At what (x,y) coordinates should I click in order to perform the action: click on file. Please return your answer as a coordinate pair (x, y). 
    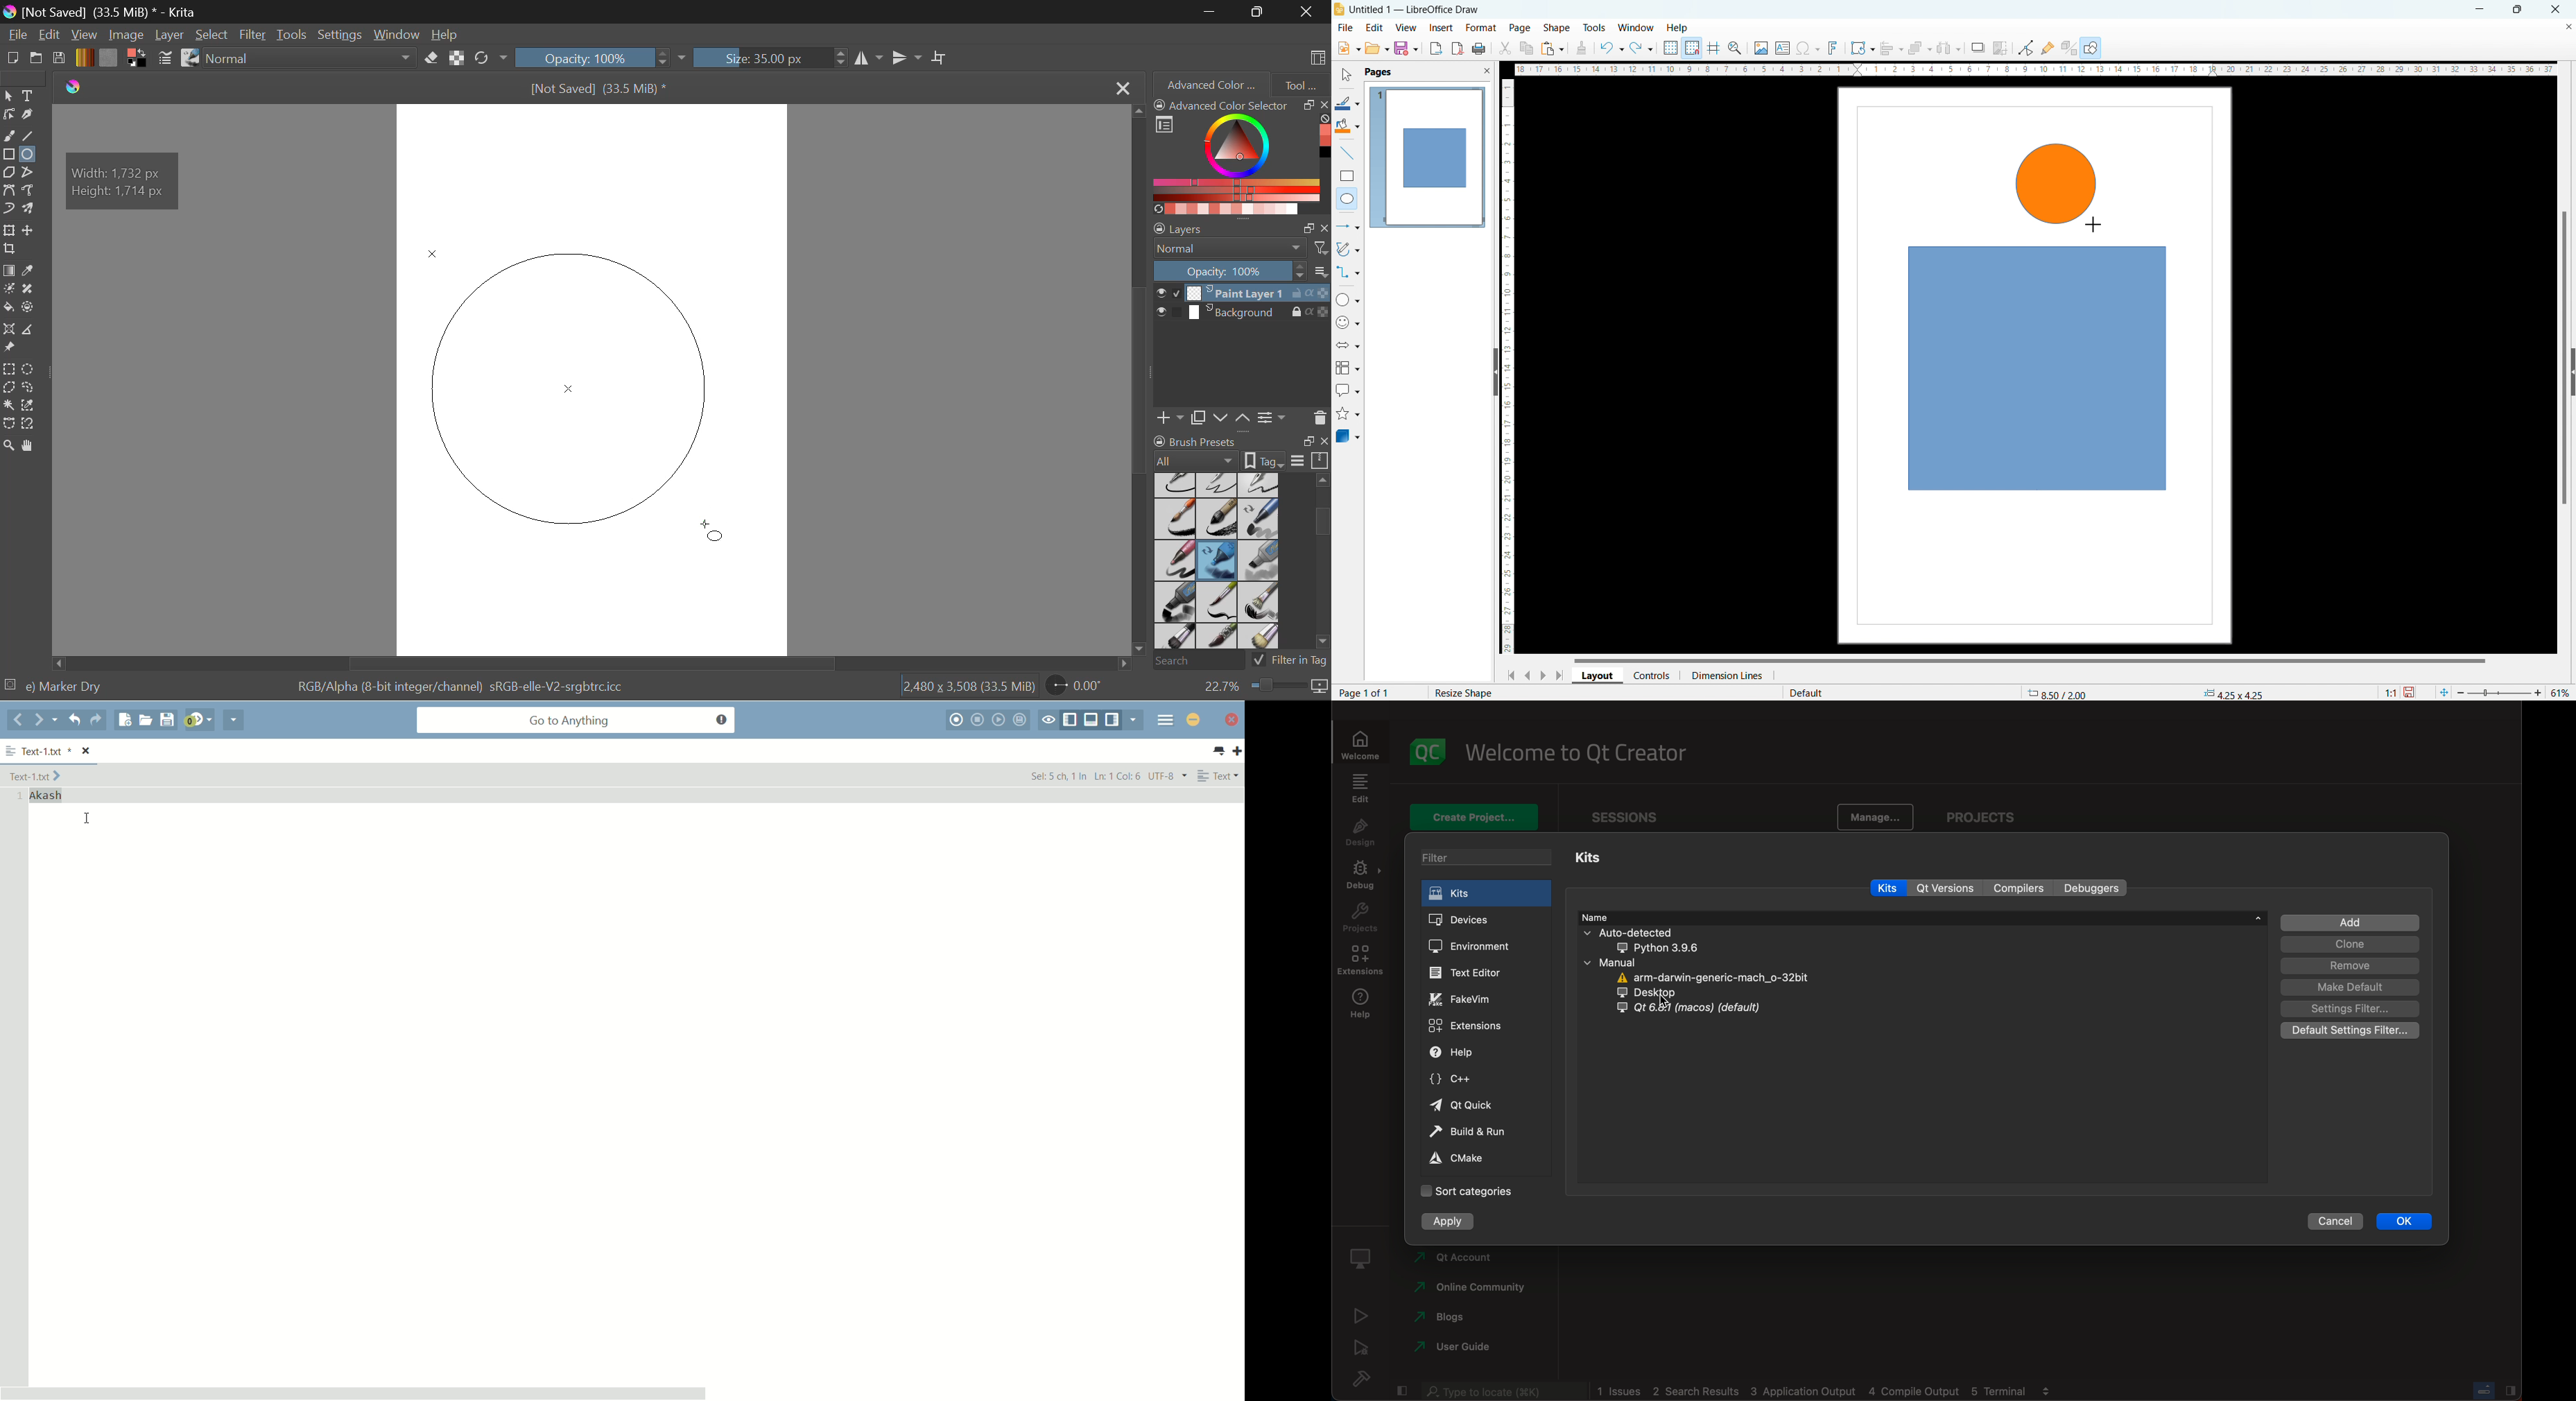
    Looking at the image, I should click on (1344, 29).